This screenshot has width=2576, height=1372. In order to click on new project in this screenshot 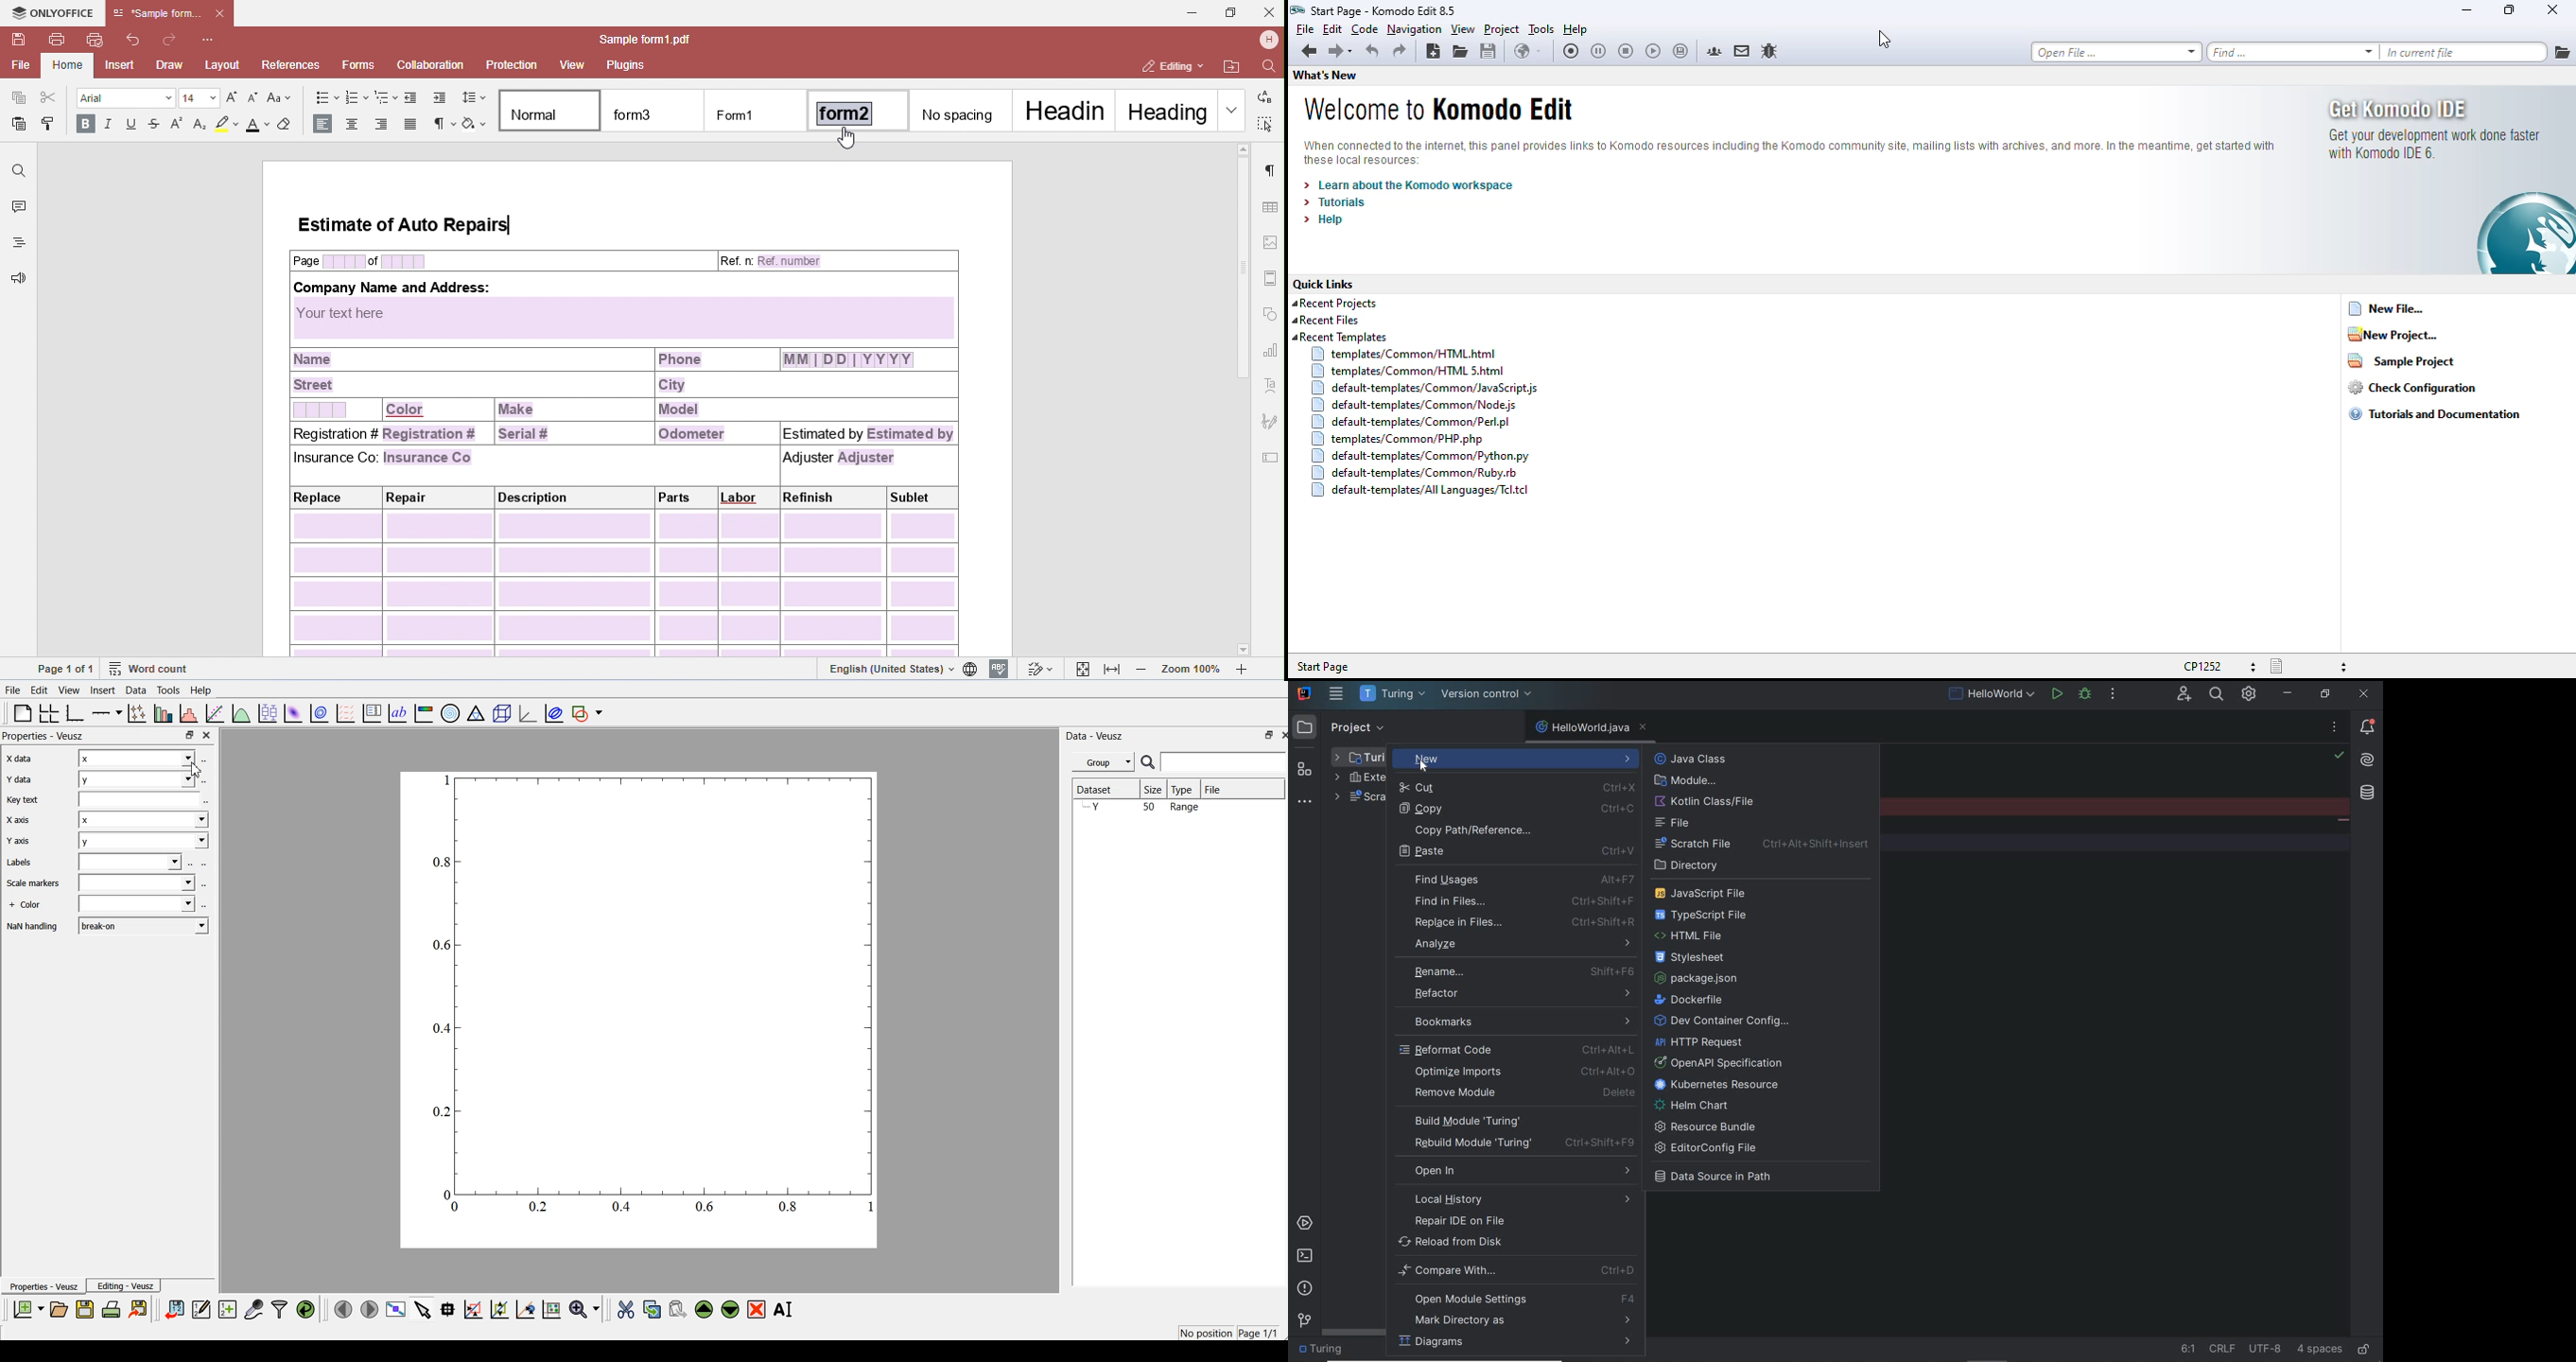, I will do `click(2392, 334)`.